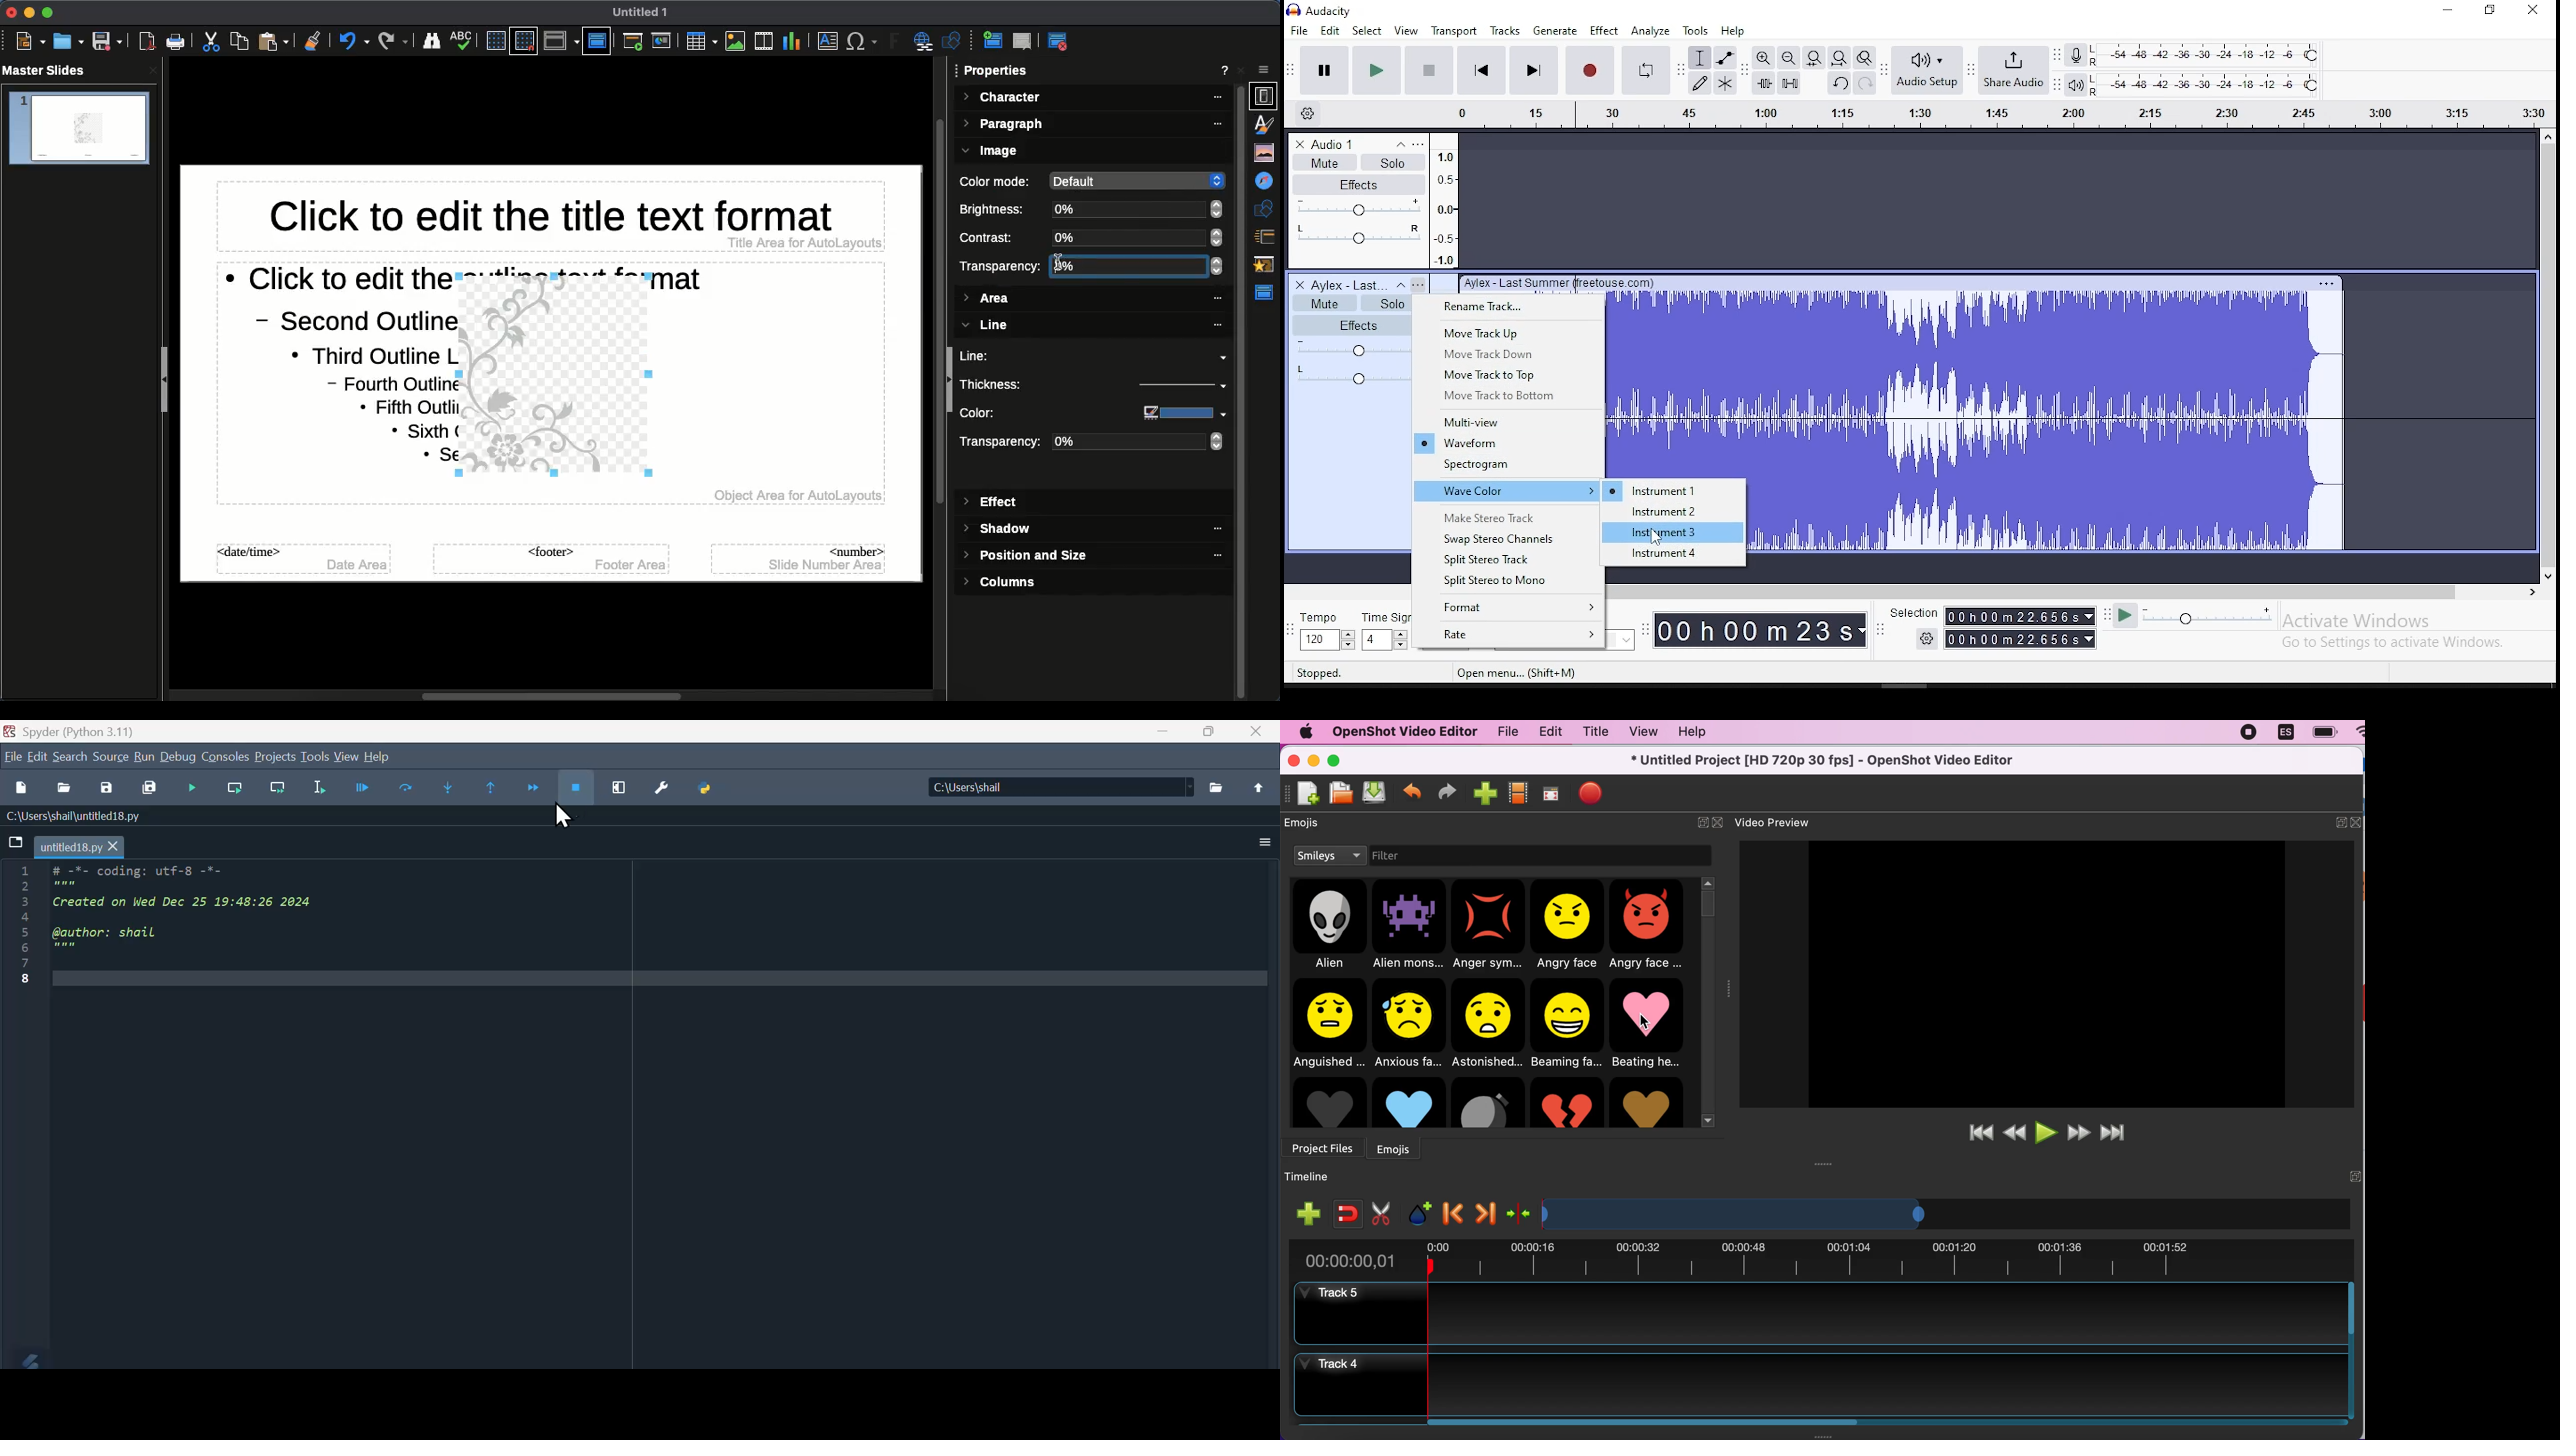 The width and height of the screenshot is (2576, 1456). I want to click on Run until current function returns, so click(490, 787).